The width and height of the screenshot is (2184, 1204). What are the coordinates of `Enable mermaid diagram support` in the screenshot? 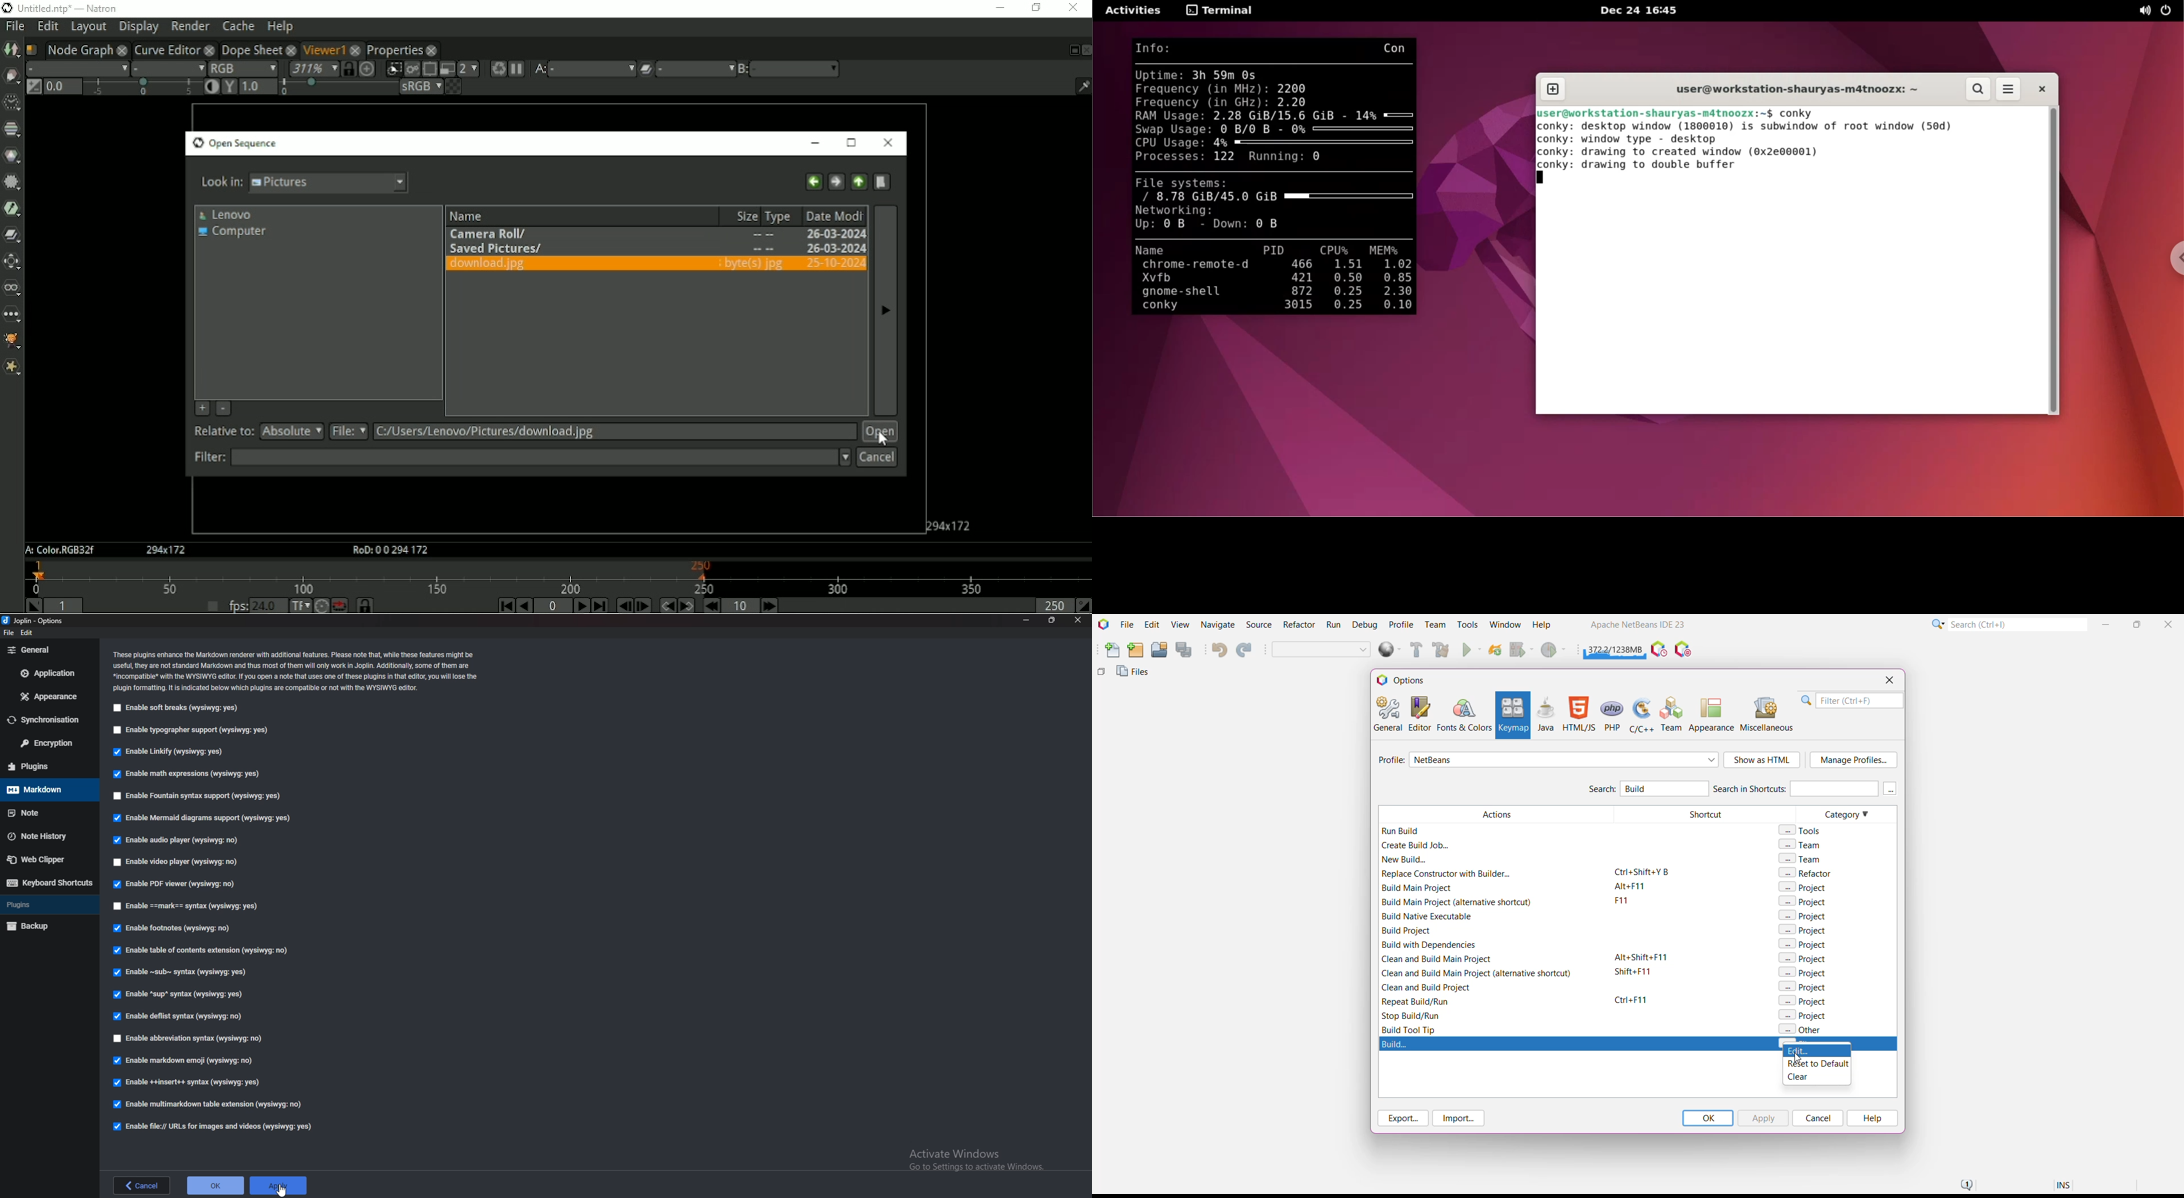 It's located at (202, 819).